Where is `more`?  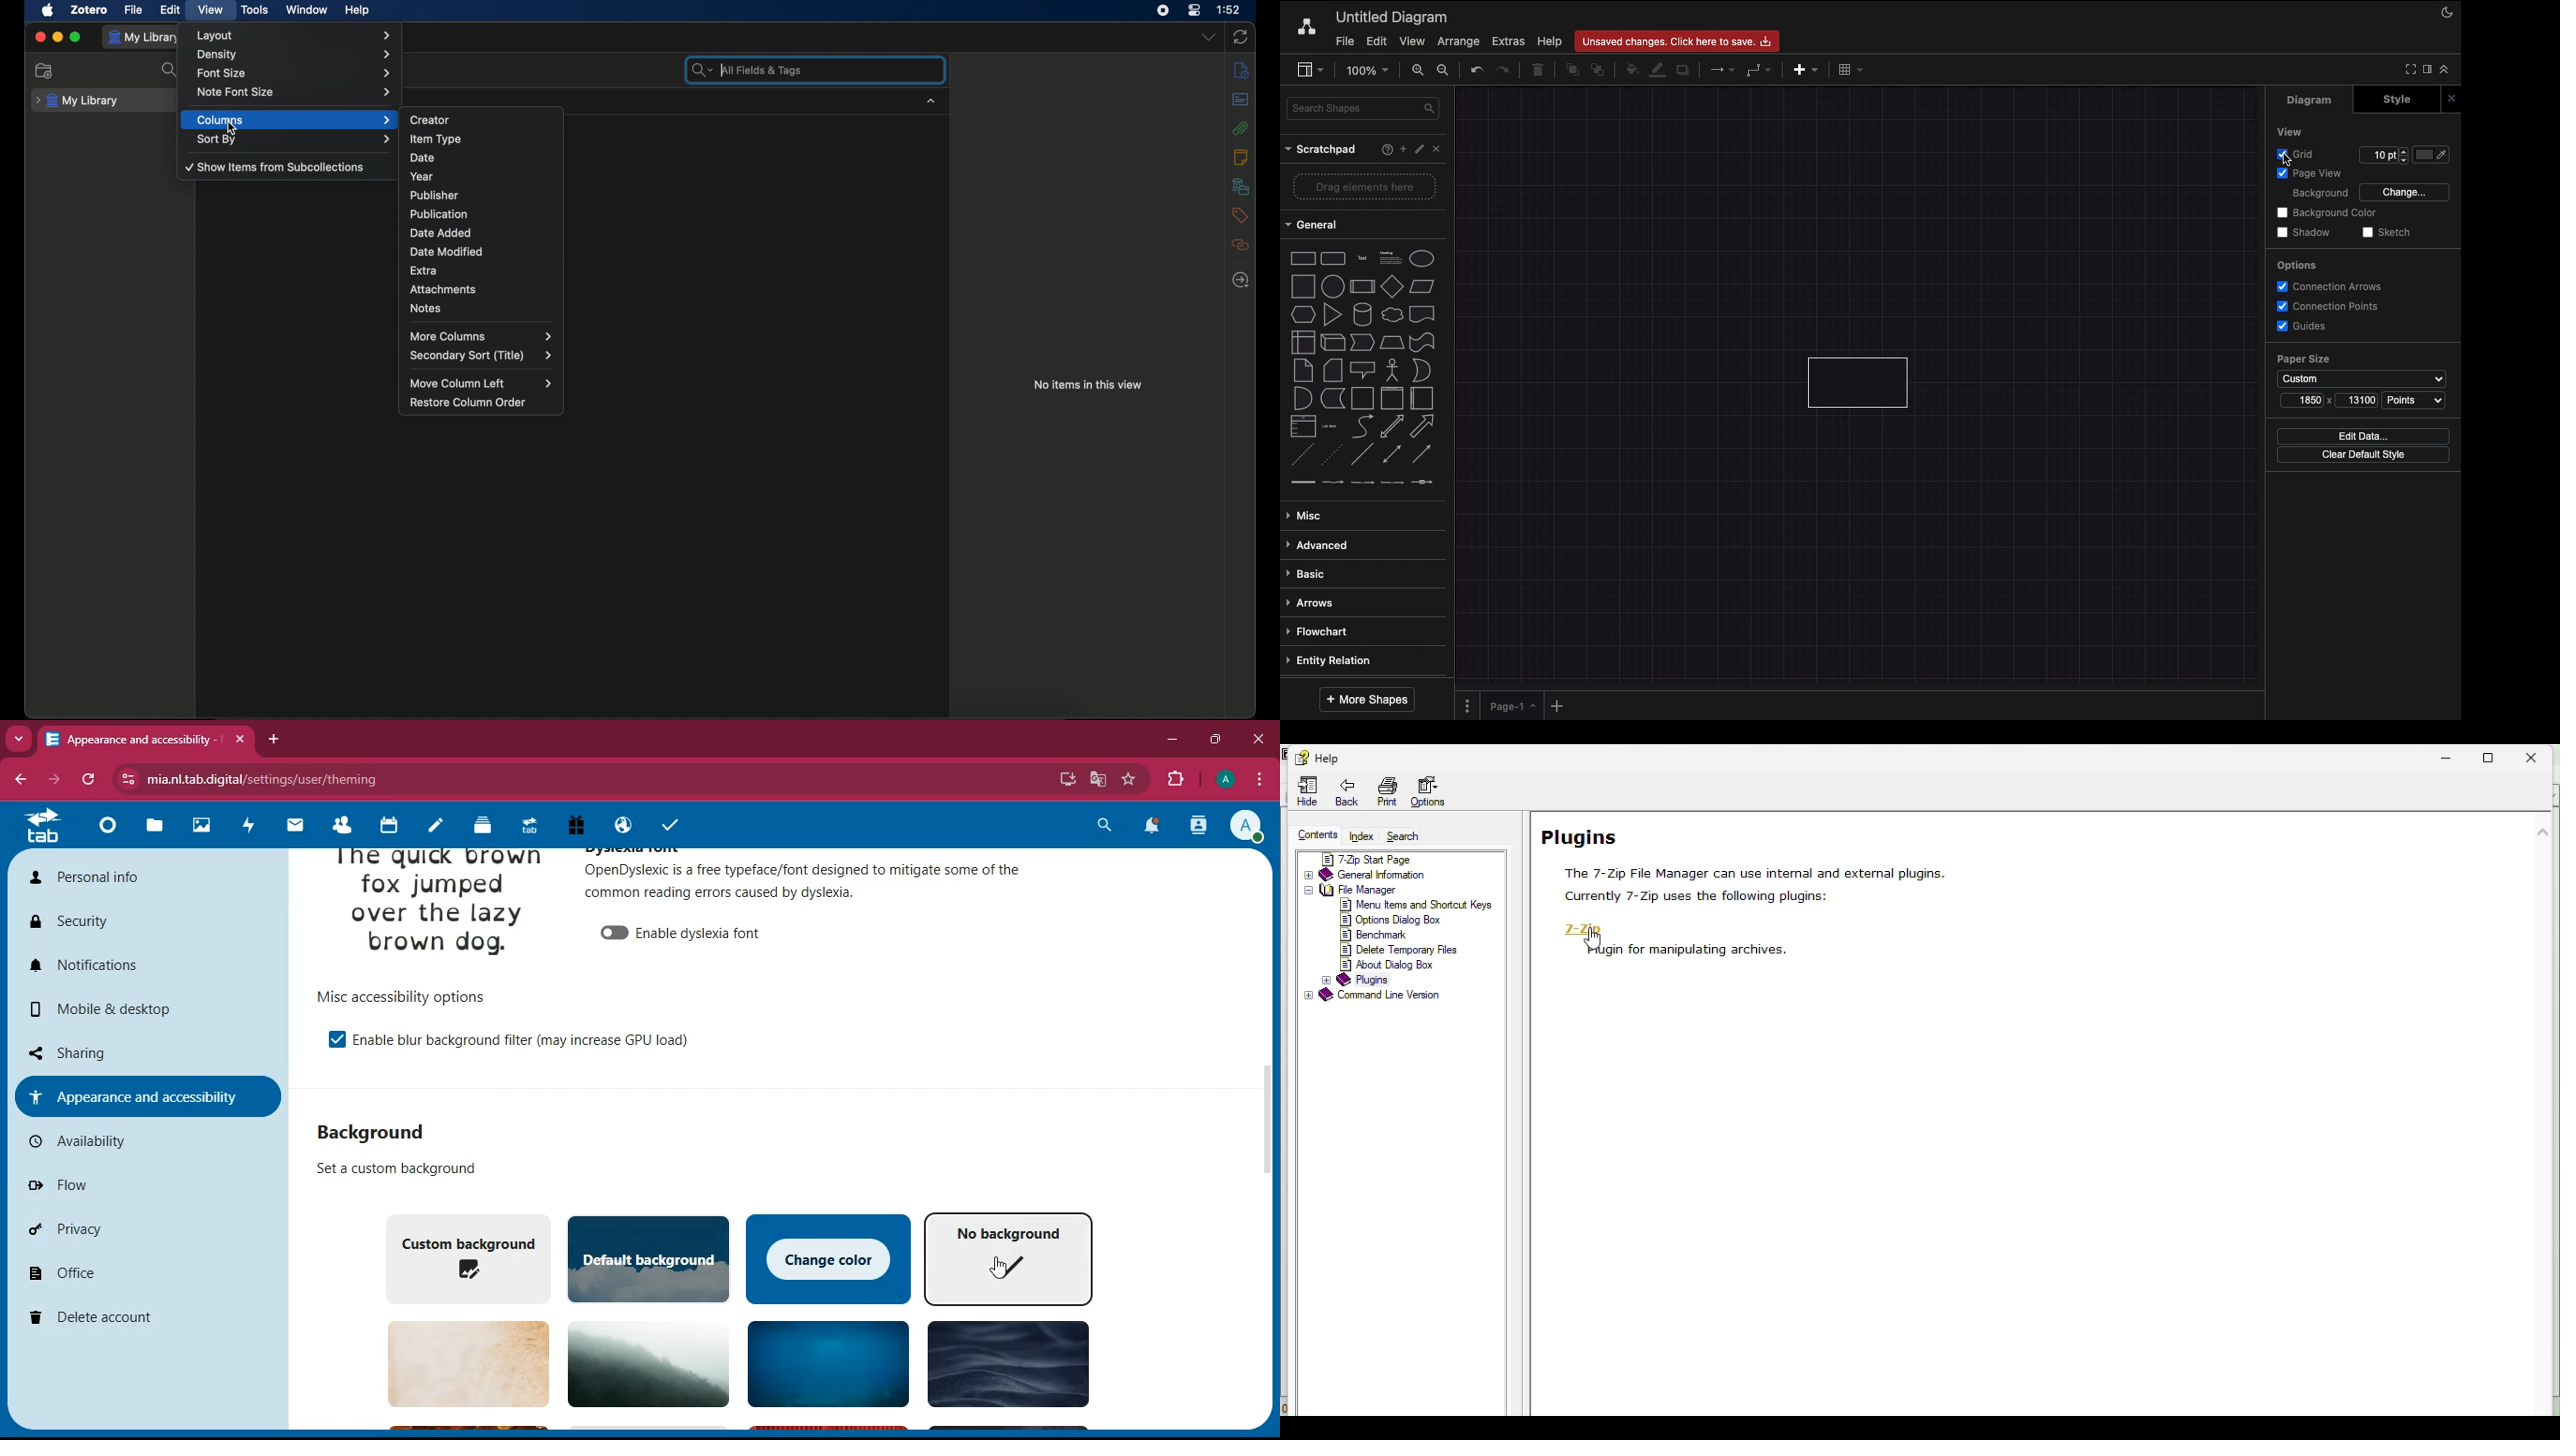 more is located at coordinates (21, 737).